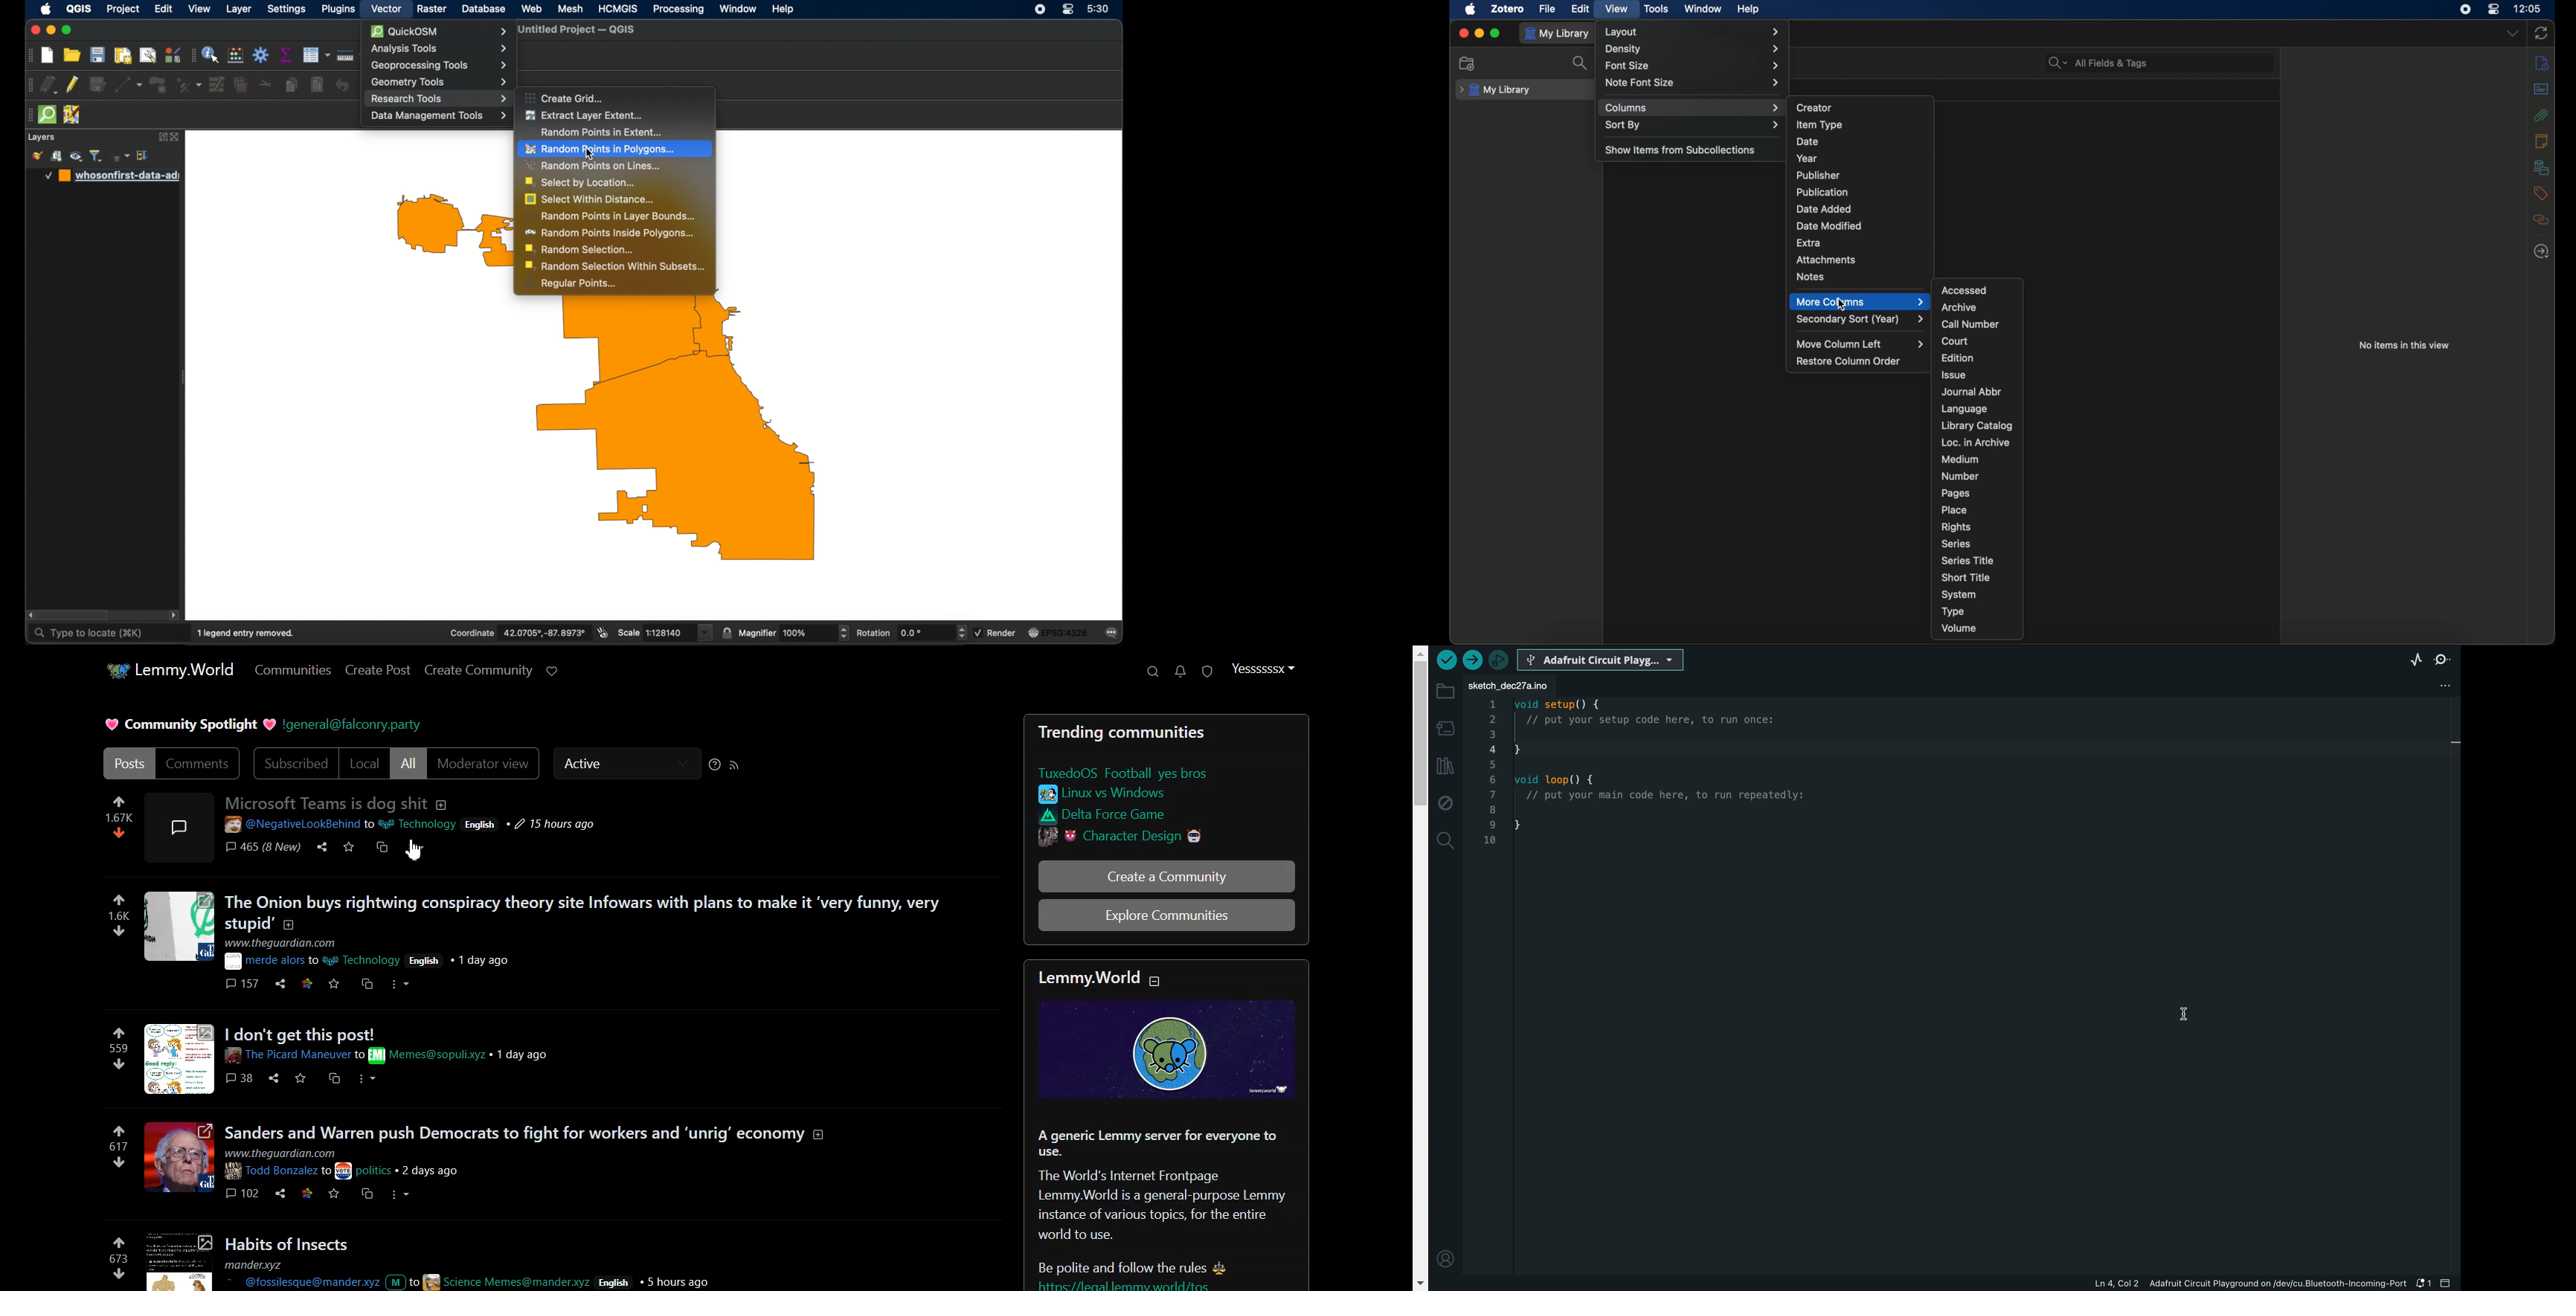 The height and width of the screenshot is (1316, 2576). What do you see at coordinates (120, 800) in the screenshot?
I see `like` at bounding box center [120, 800].